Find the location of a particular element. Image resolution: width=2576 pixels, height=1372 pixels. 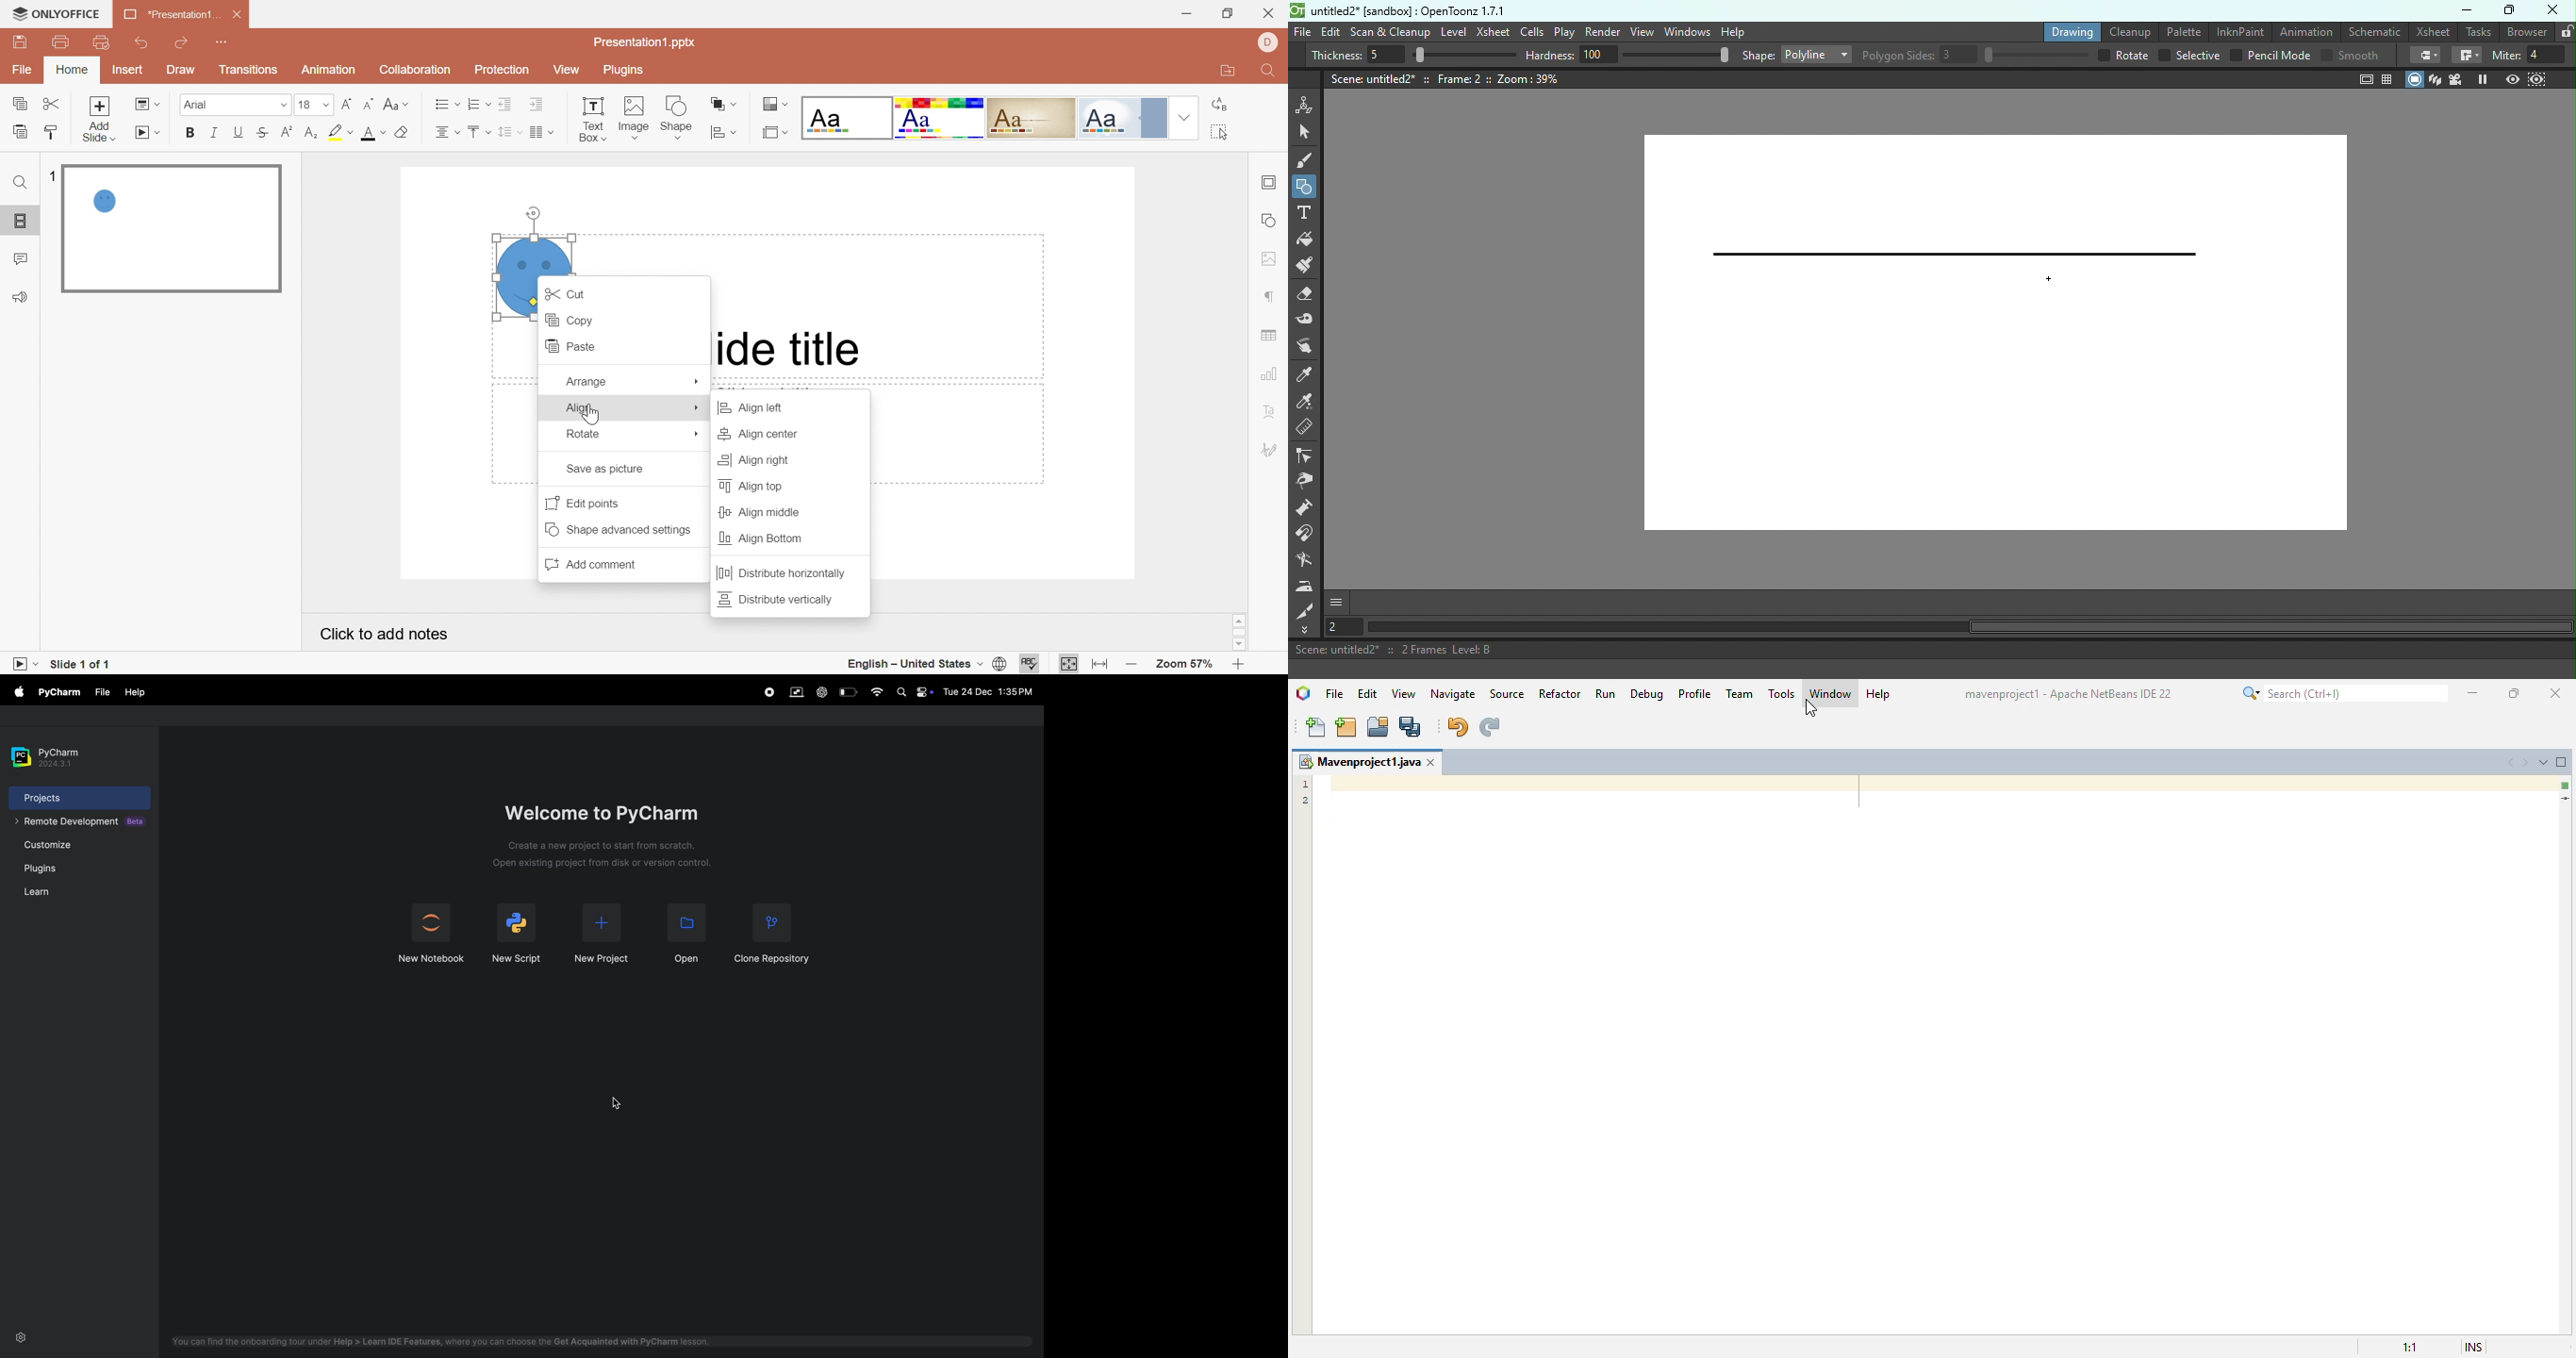

Shape is located at coordinates (678, 117).